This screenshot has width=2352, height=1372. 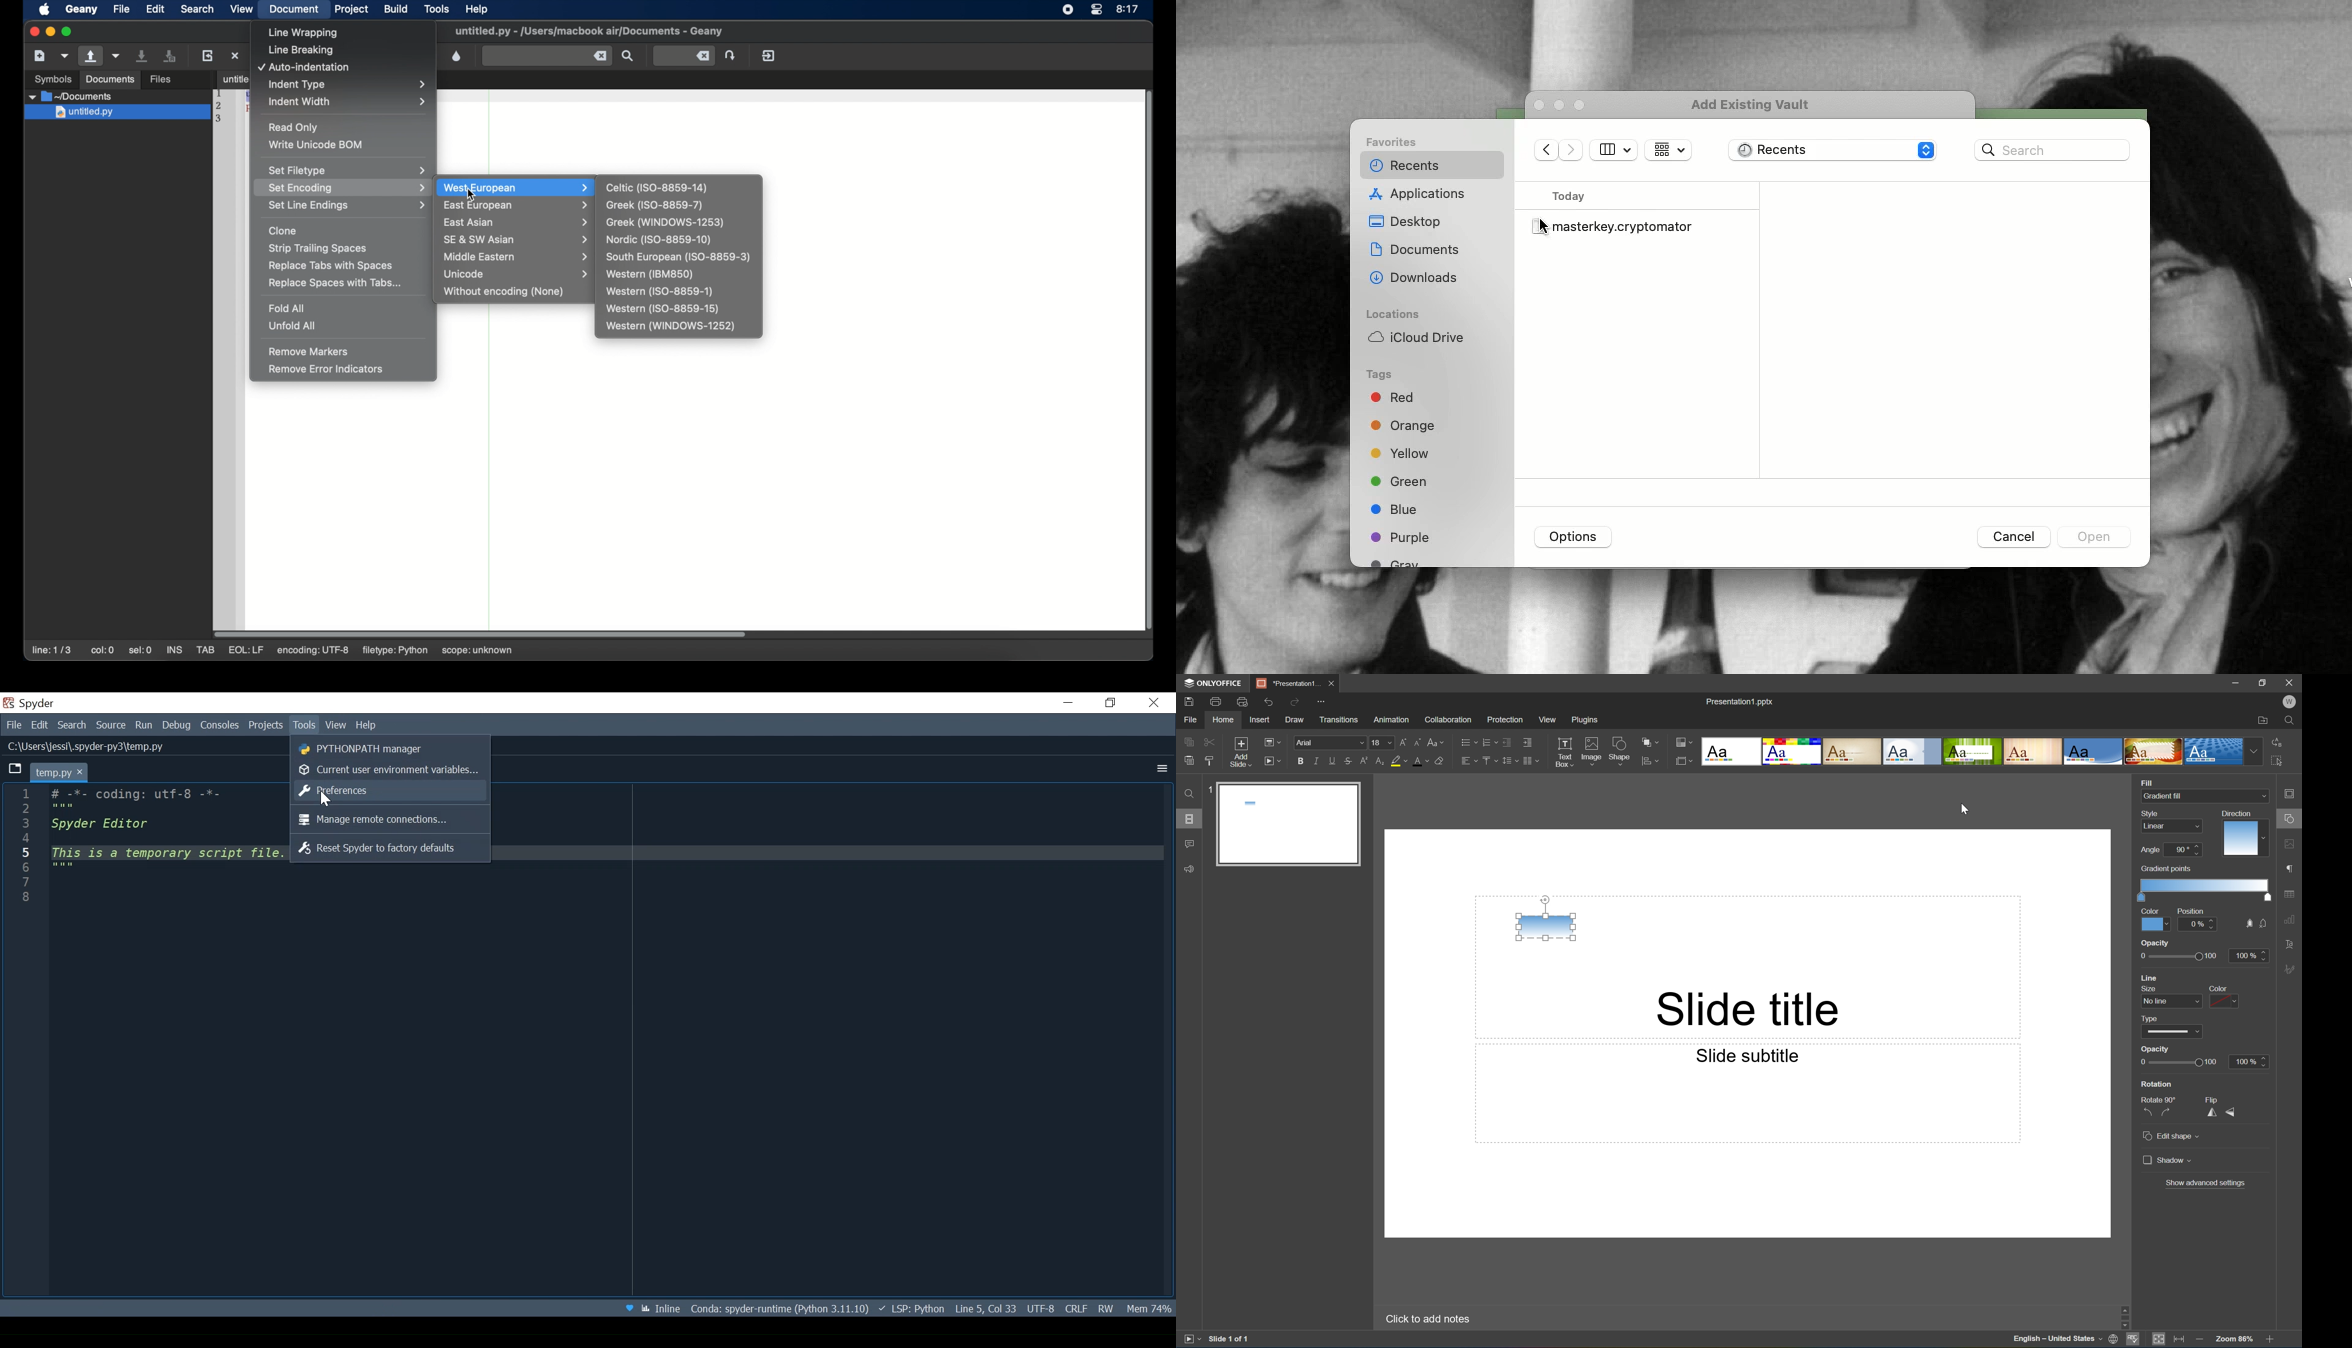 What do you see at coordinates (1615, 225) in the screenshot?
I see `Masterkey.cryptomator` at bounding box center [1615, 225].